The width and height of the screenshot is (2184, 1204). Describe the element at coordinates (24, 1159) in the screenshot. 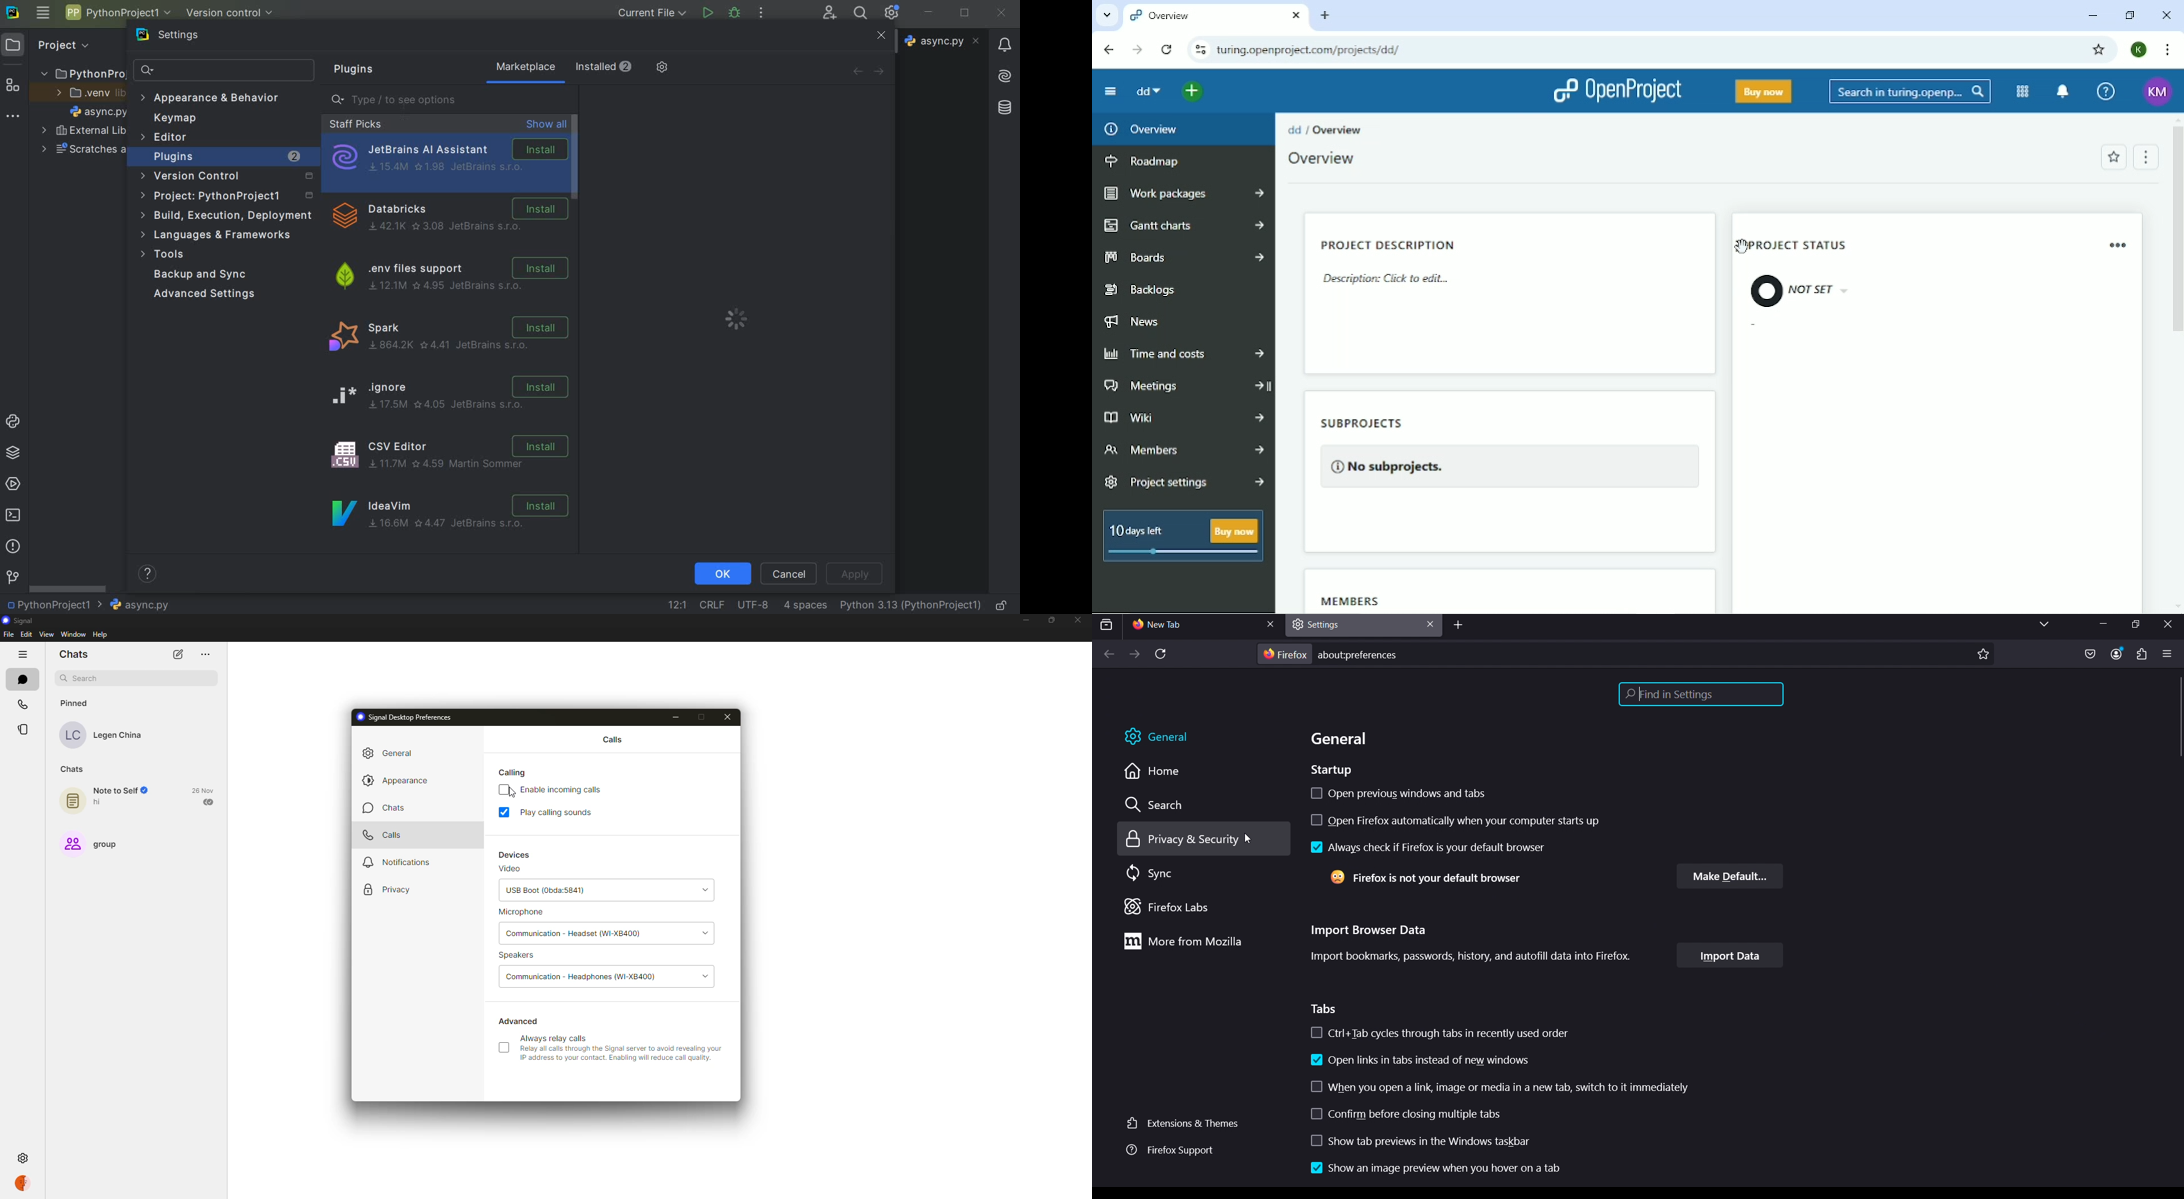

I see `settings` at that location.